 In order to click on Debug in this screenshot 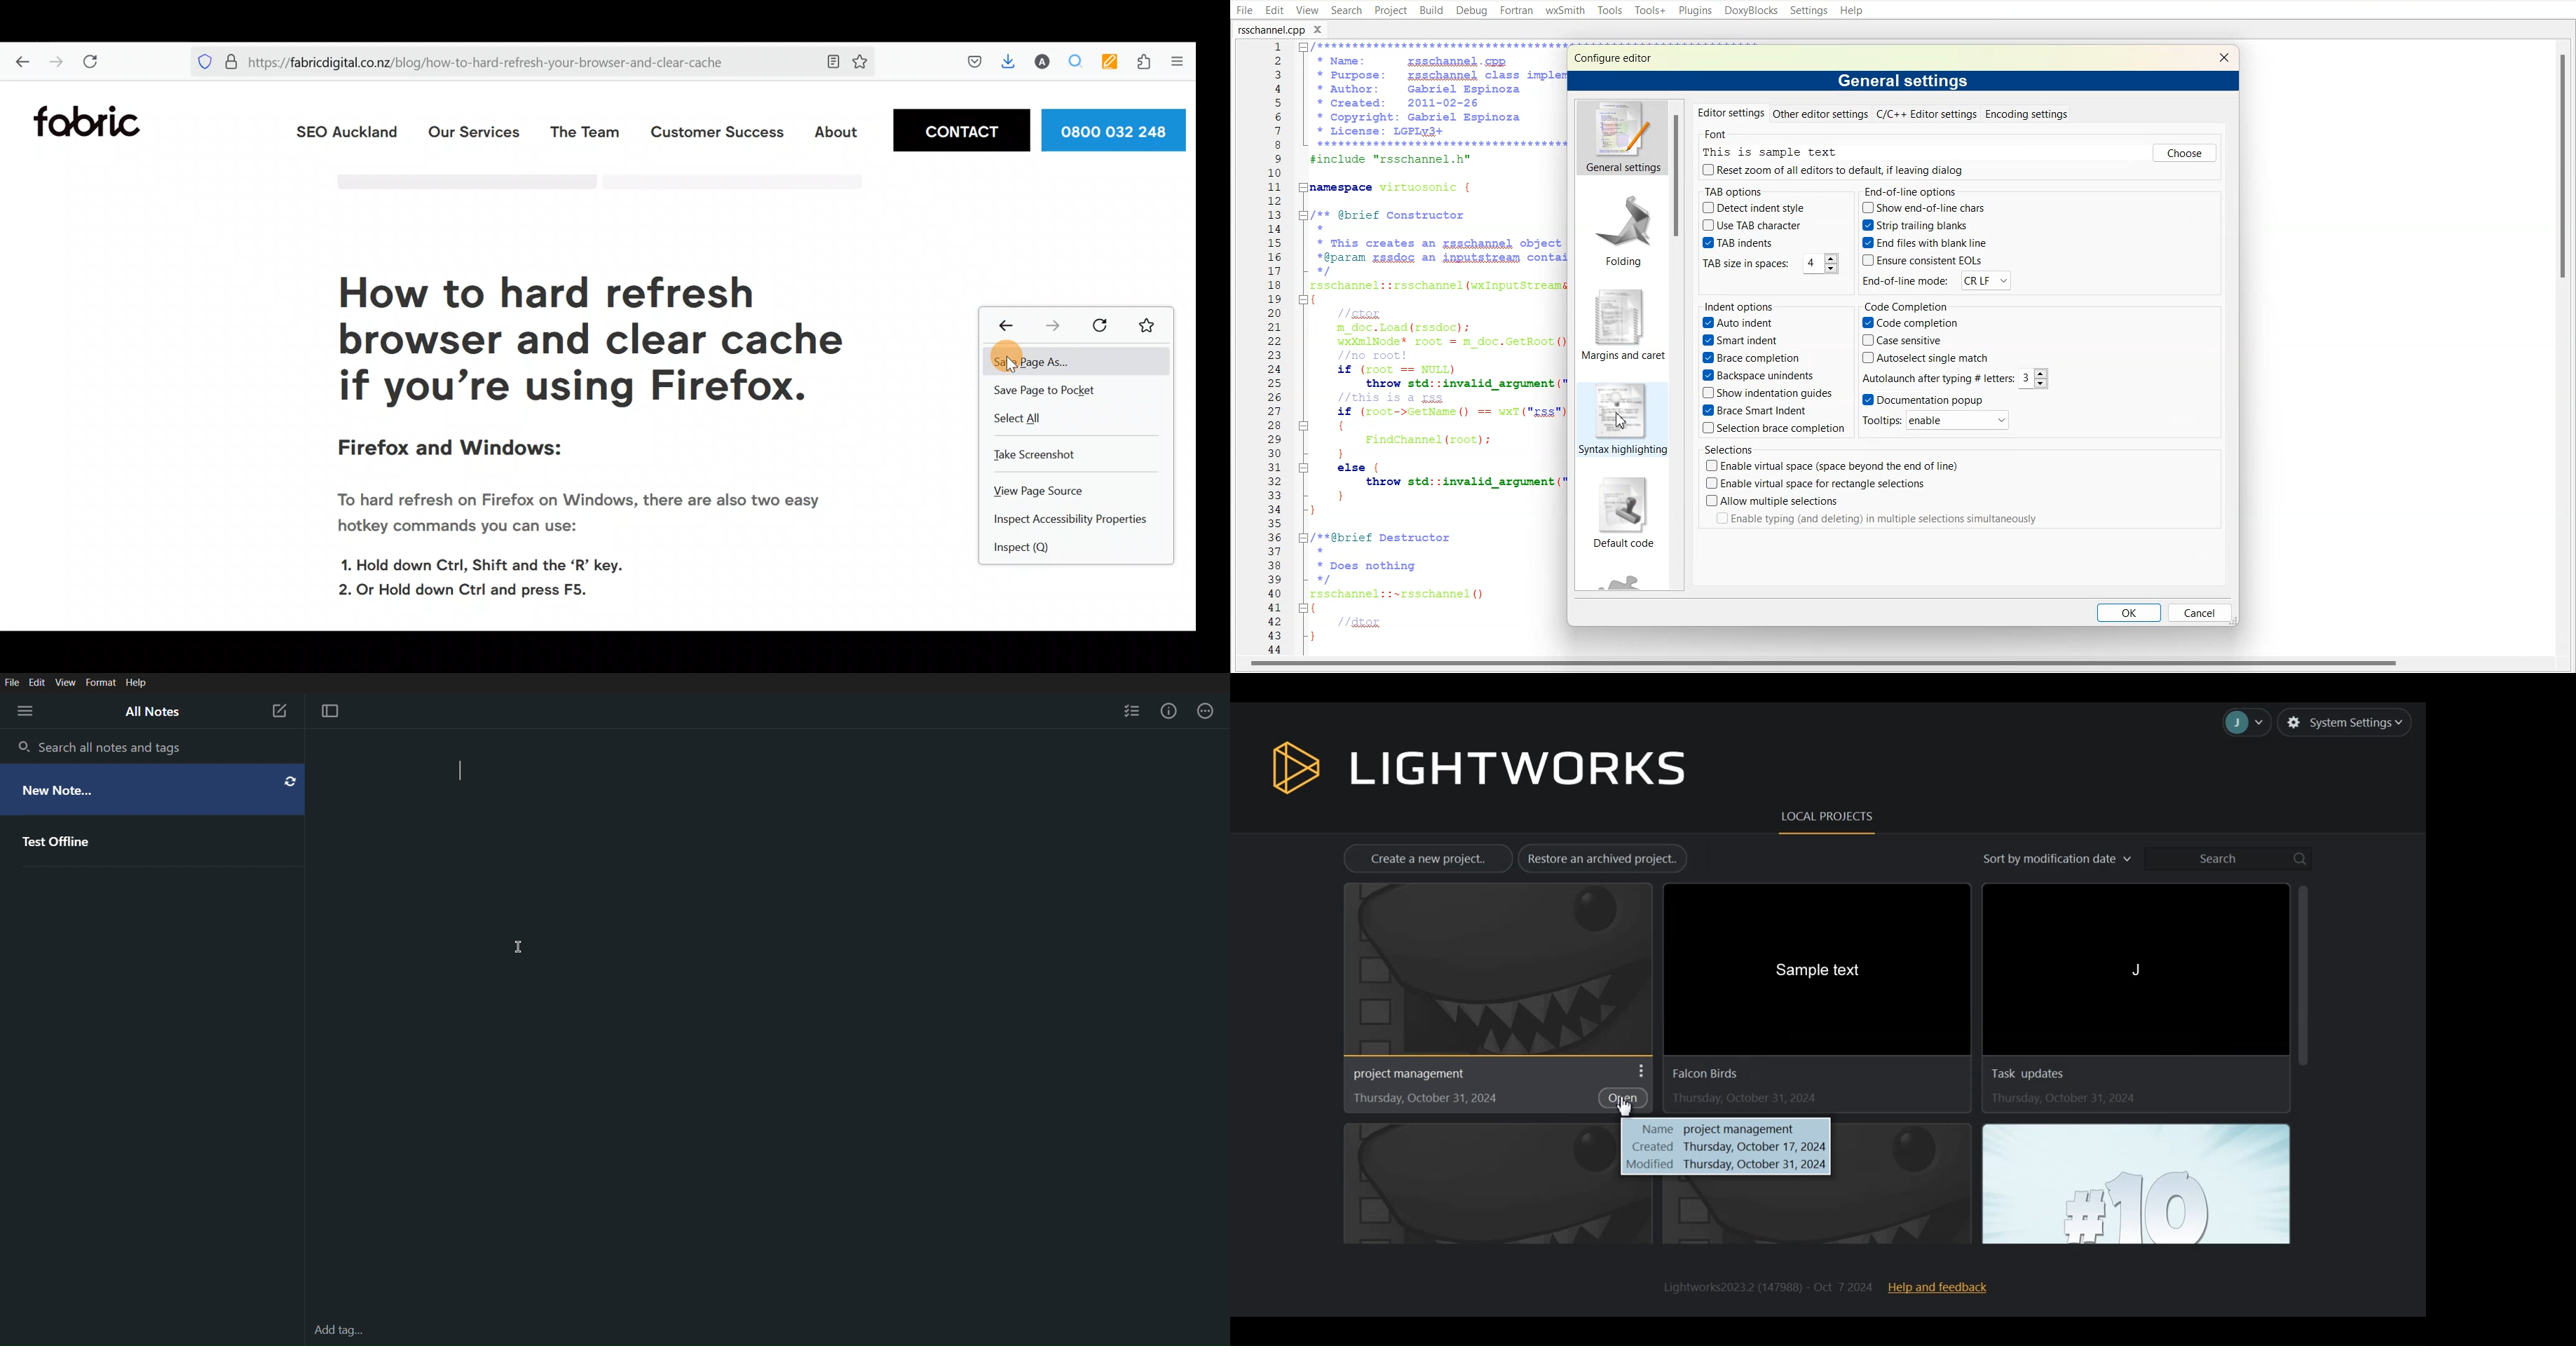, I will do `click(1472, 11)`.